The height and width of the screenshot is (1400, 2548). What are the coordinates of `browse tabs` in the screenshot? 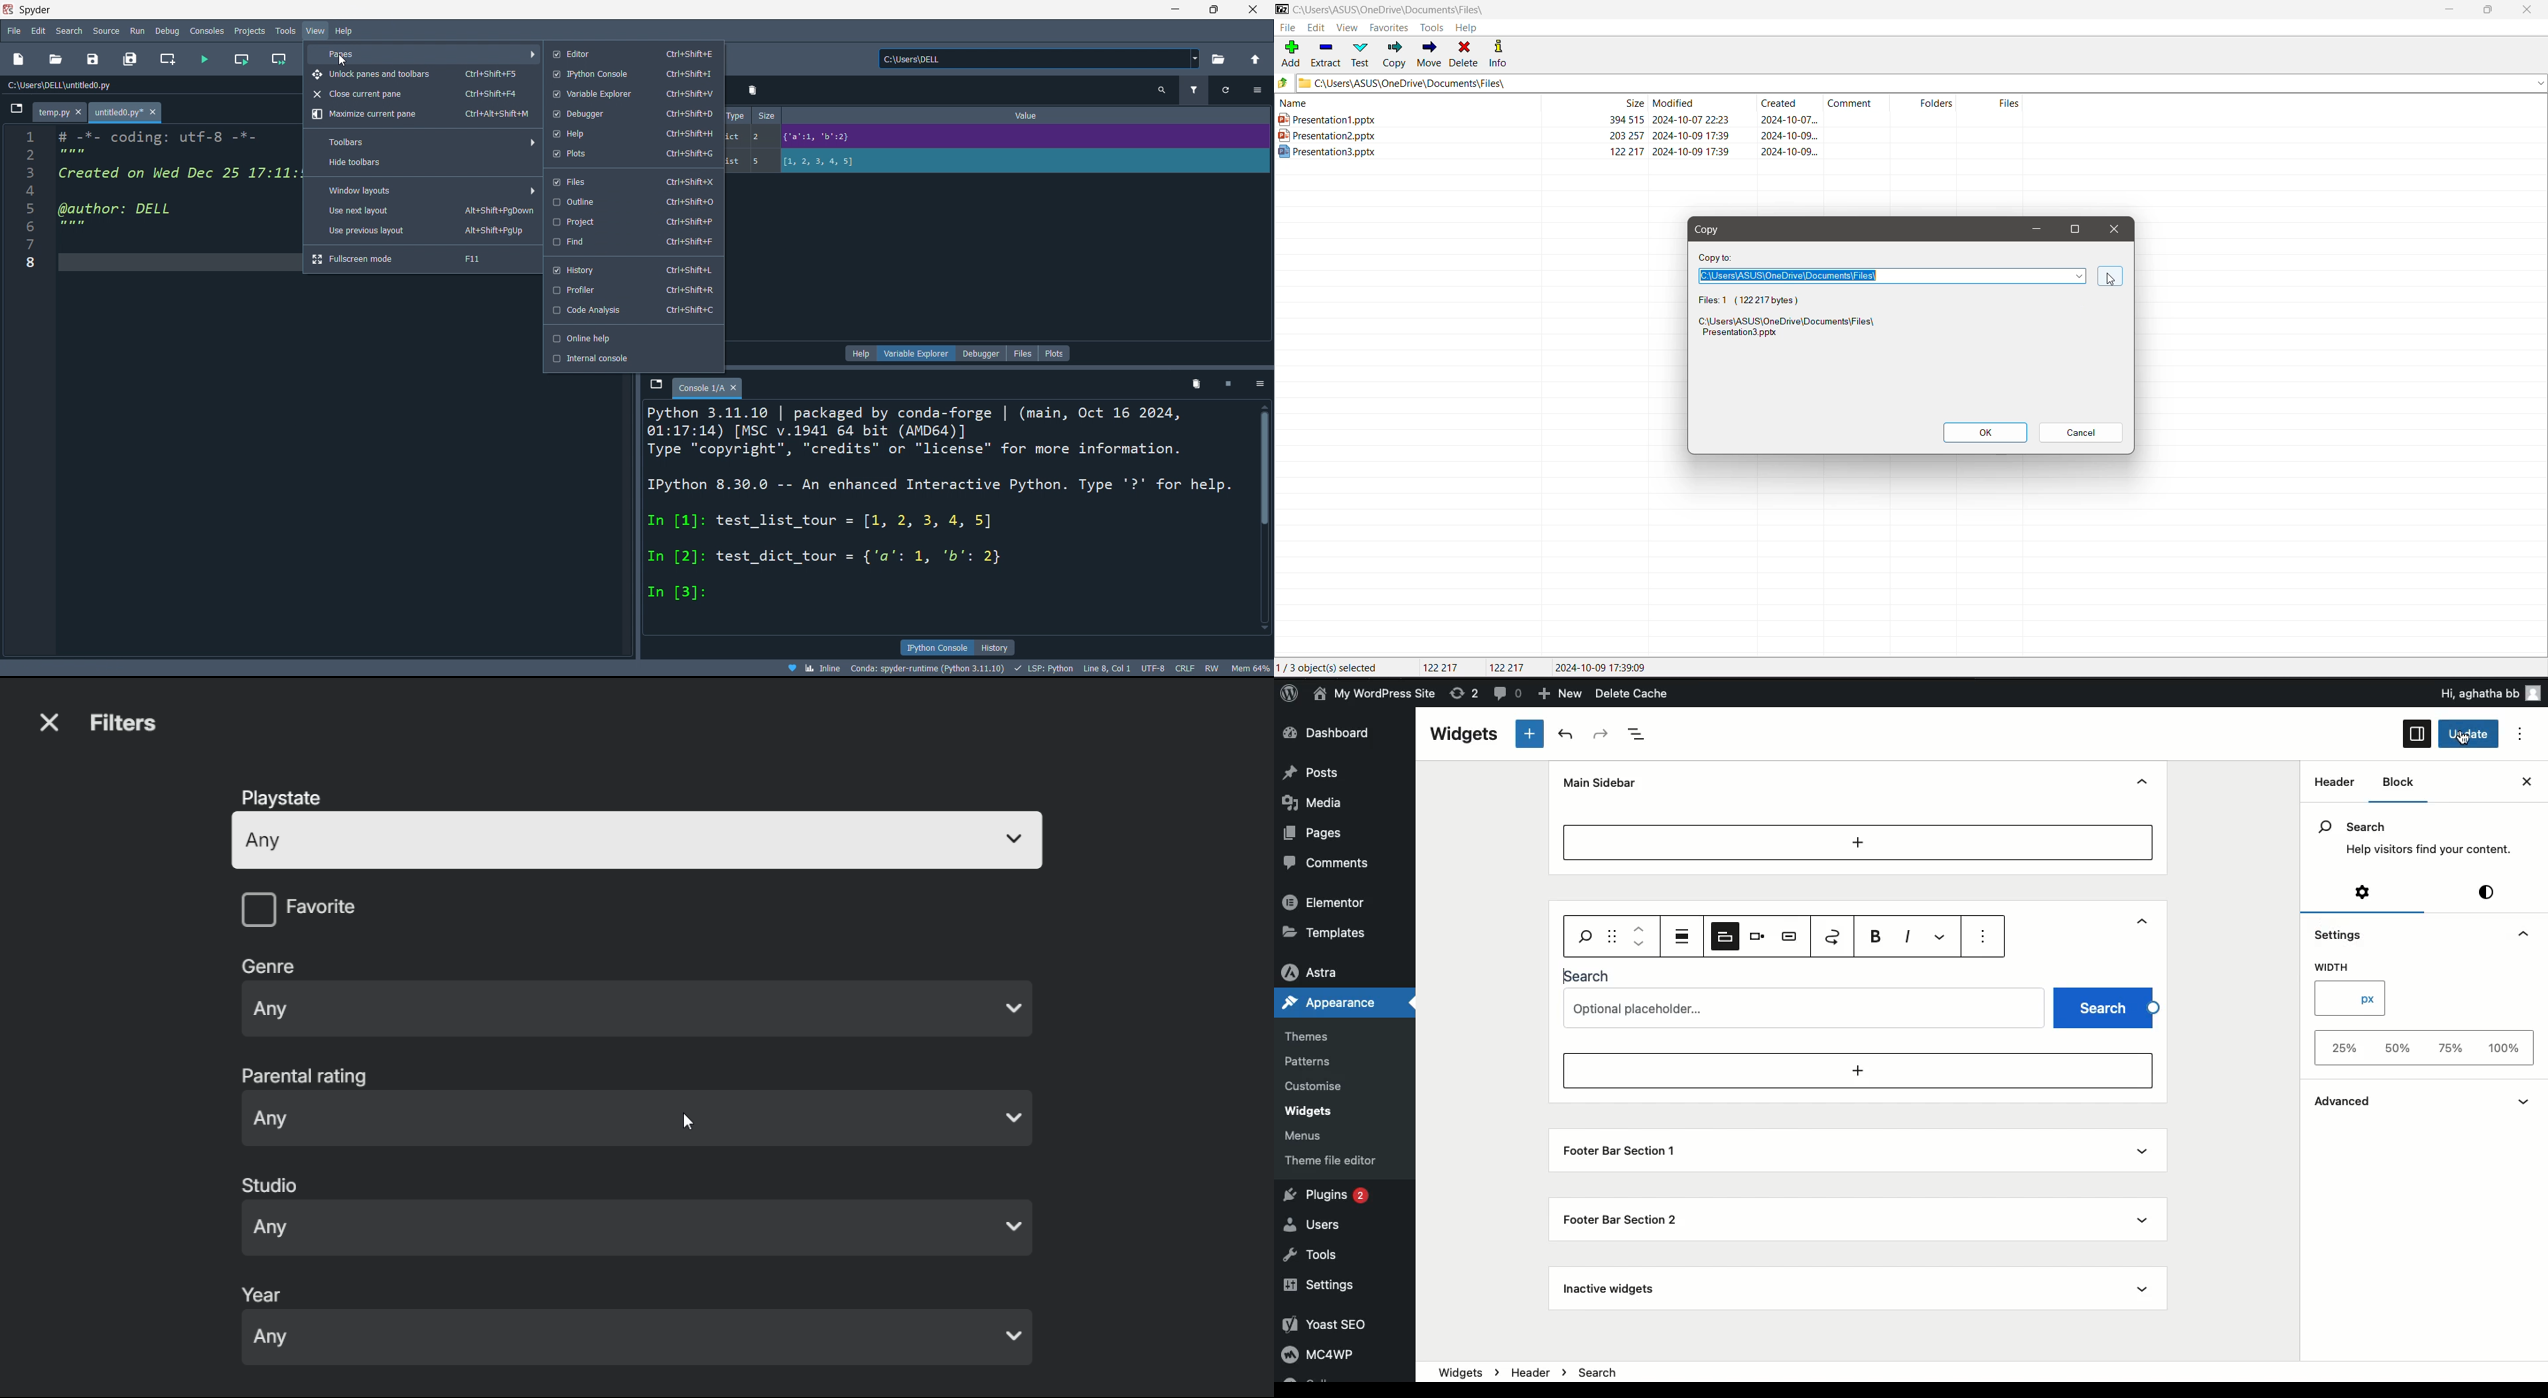 It's located at (655, 386).